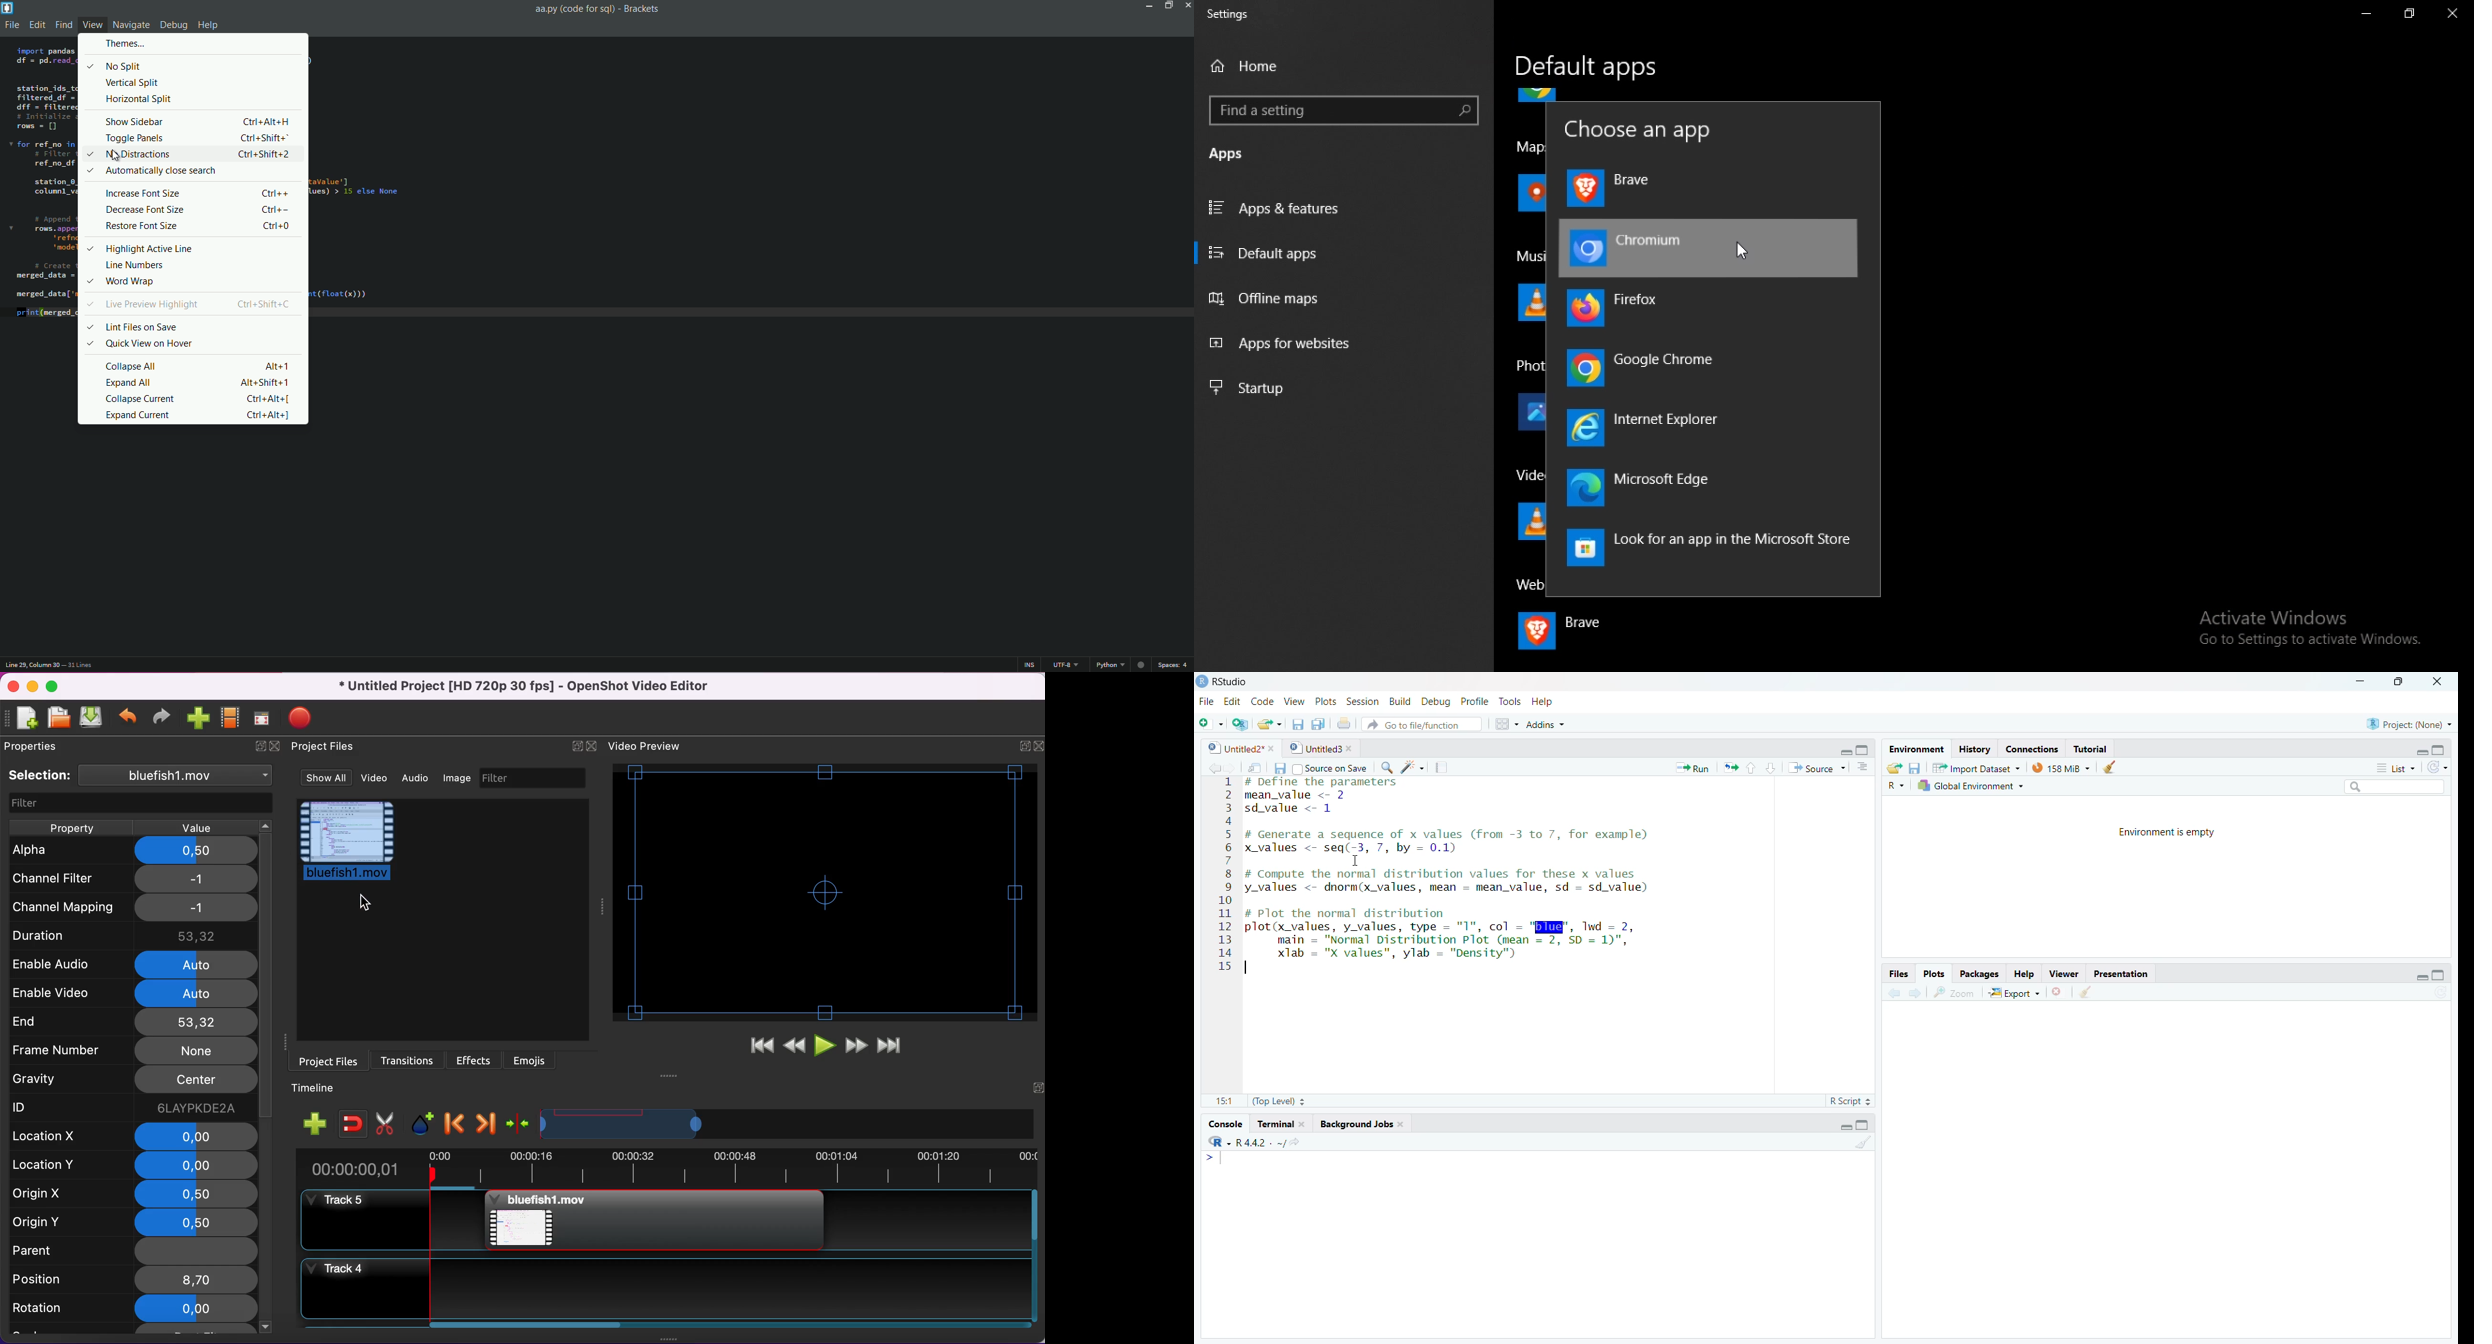 The image size is (2492, 1344). I want to click on Collapse current, so click(203, 398).